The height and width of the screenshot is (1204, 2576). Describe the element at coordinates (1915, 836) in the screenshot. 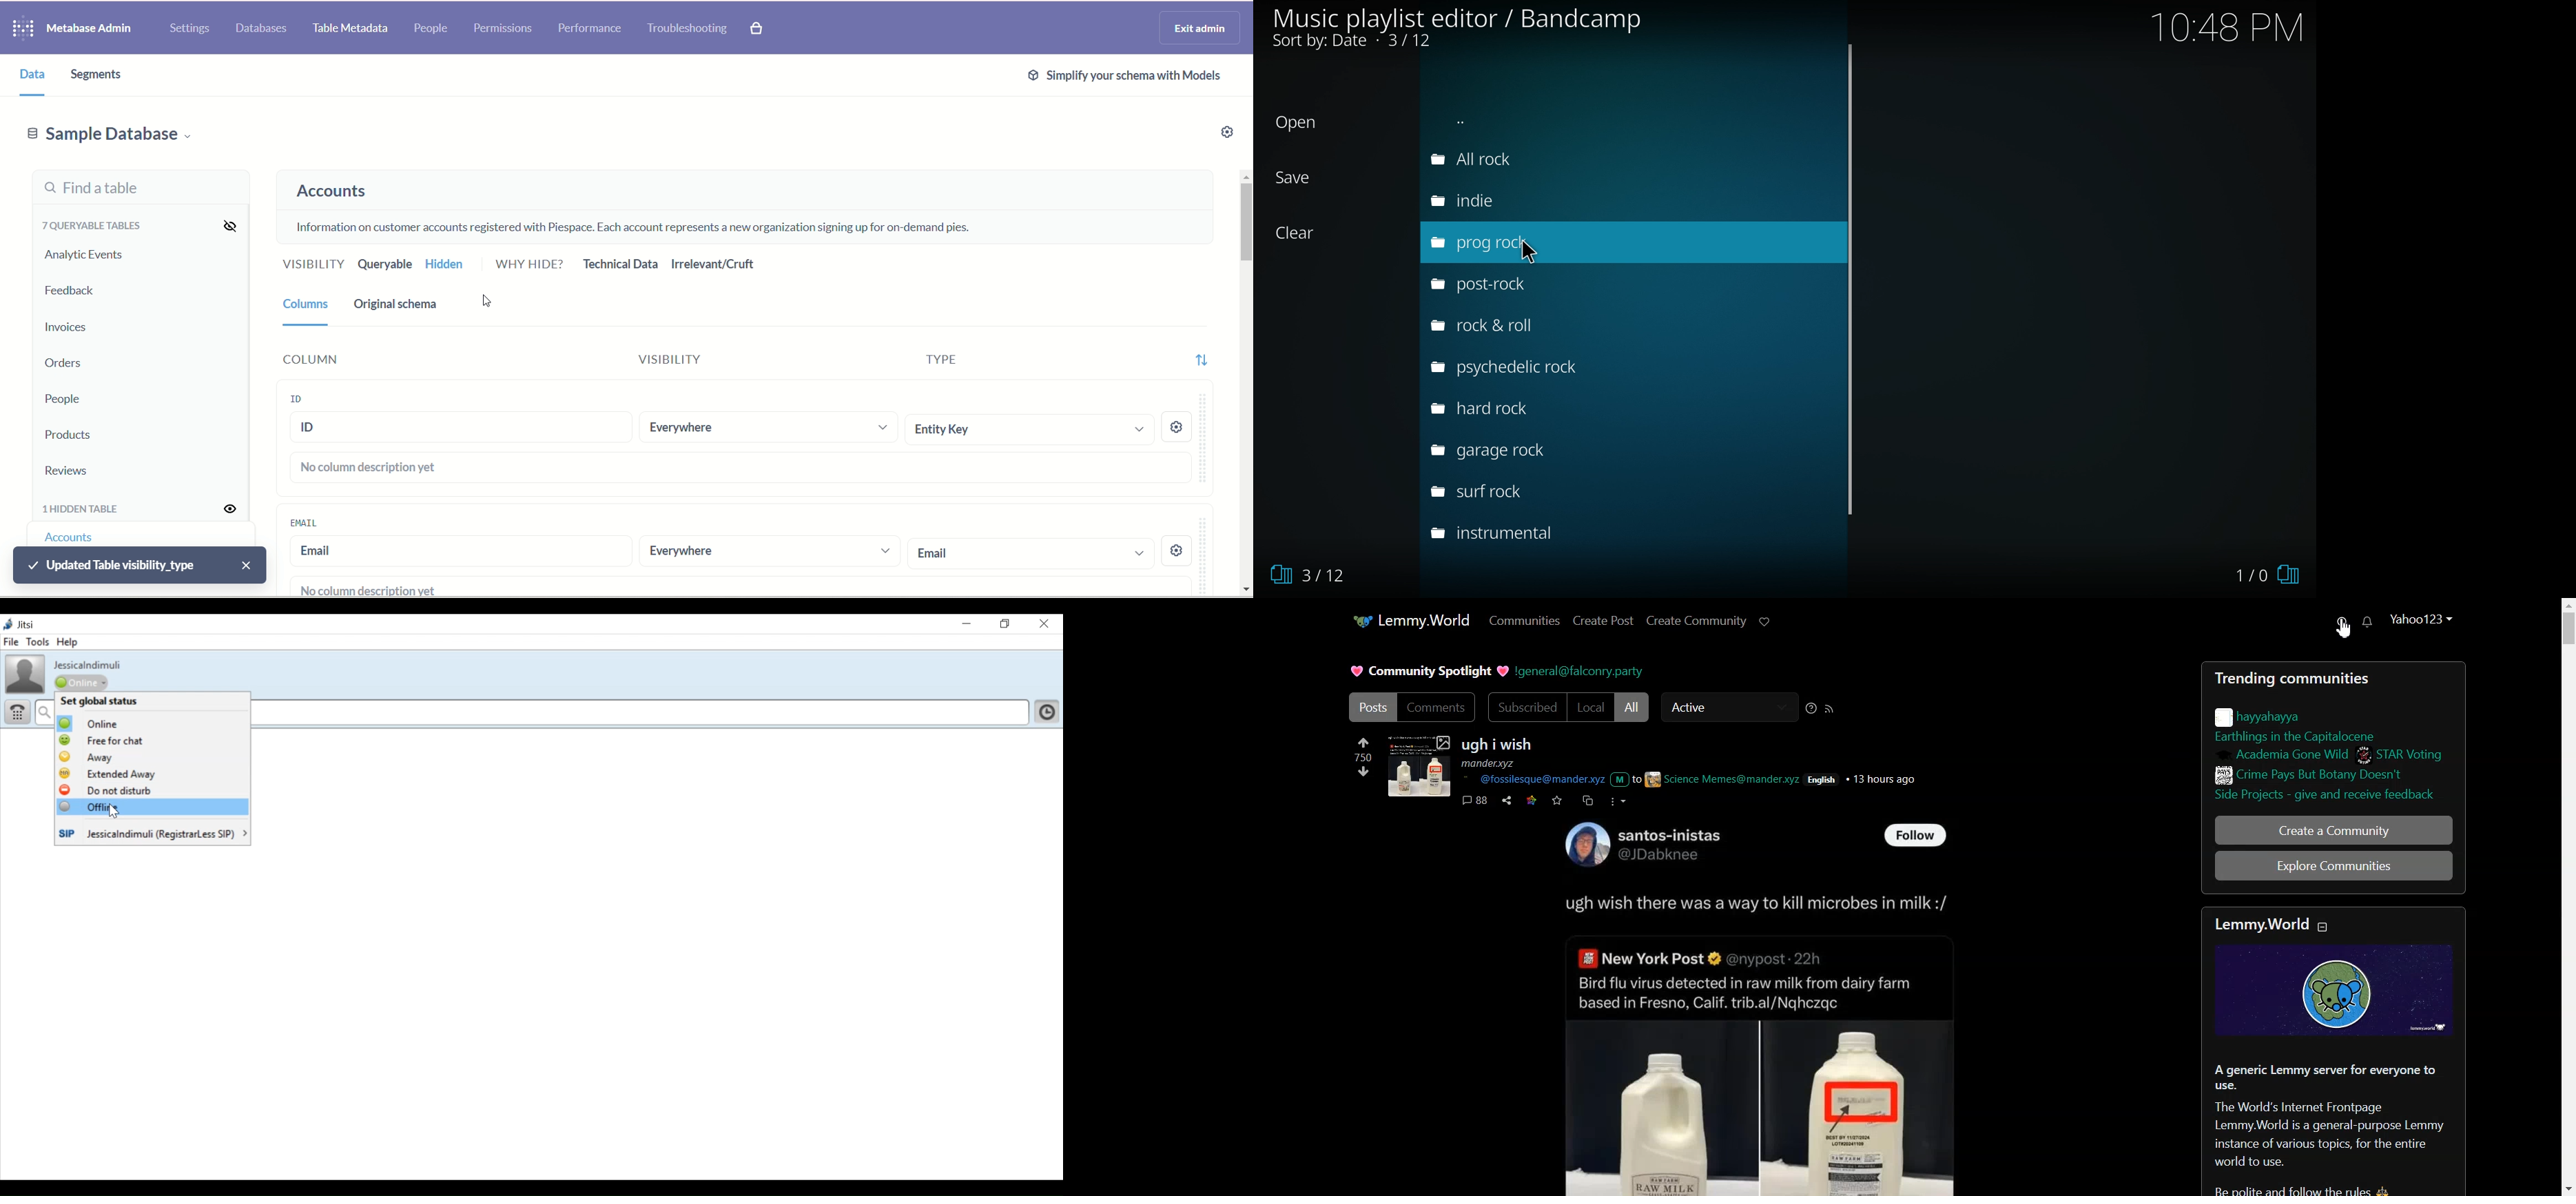

I see `Follow` at that location.